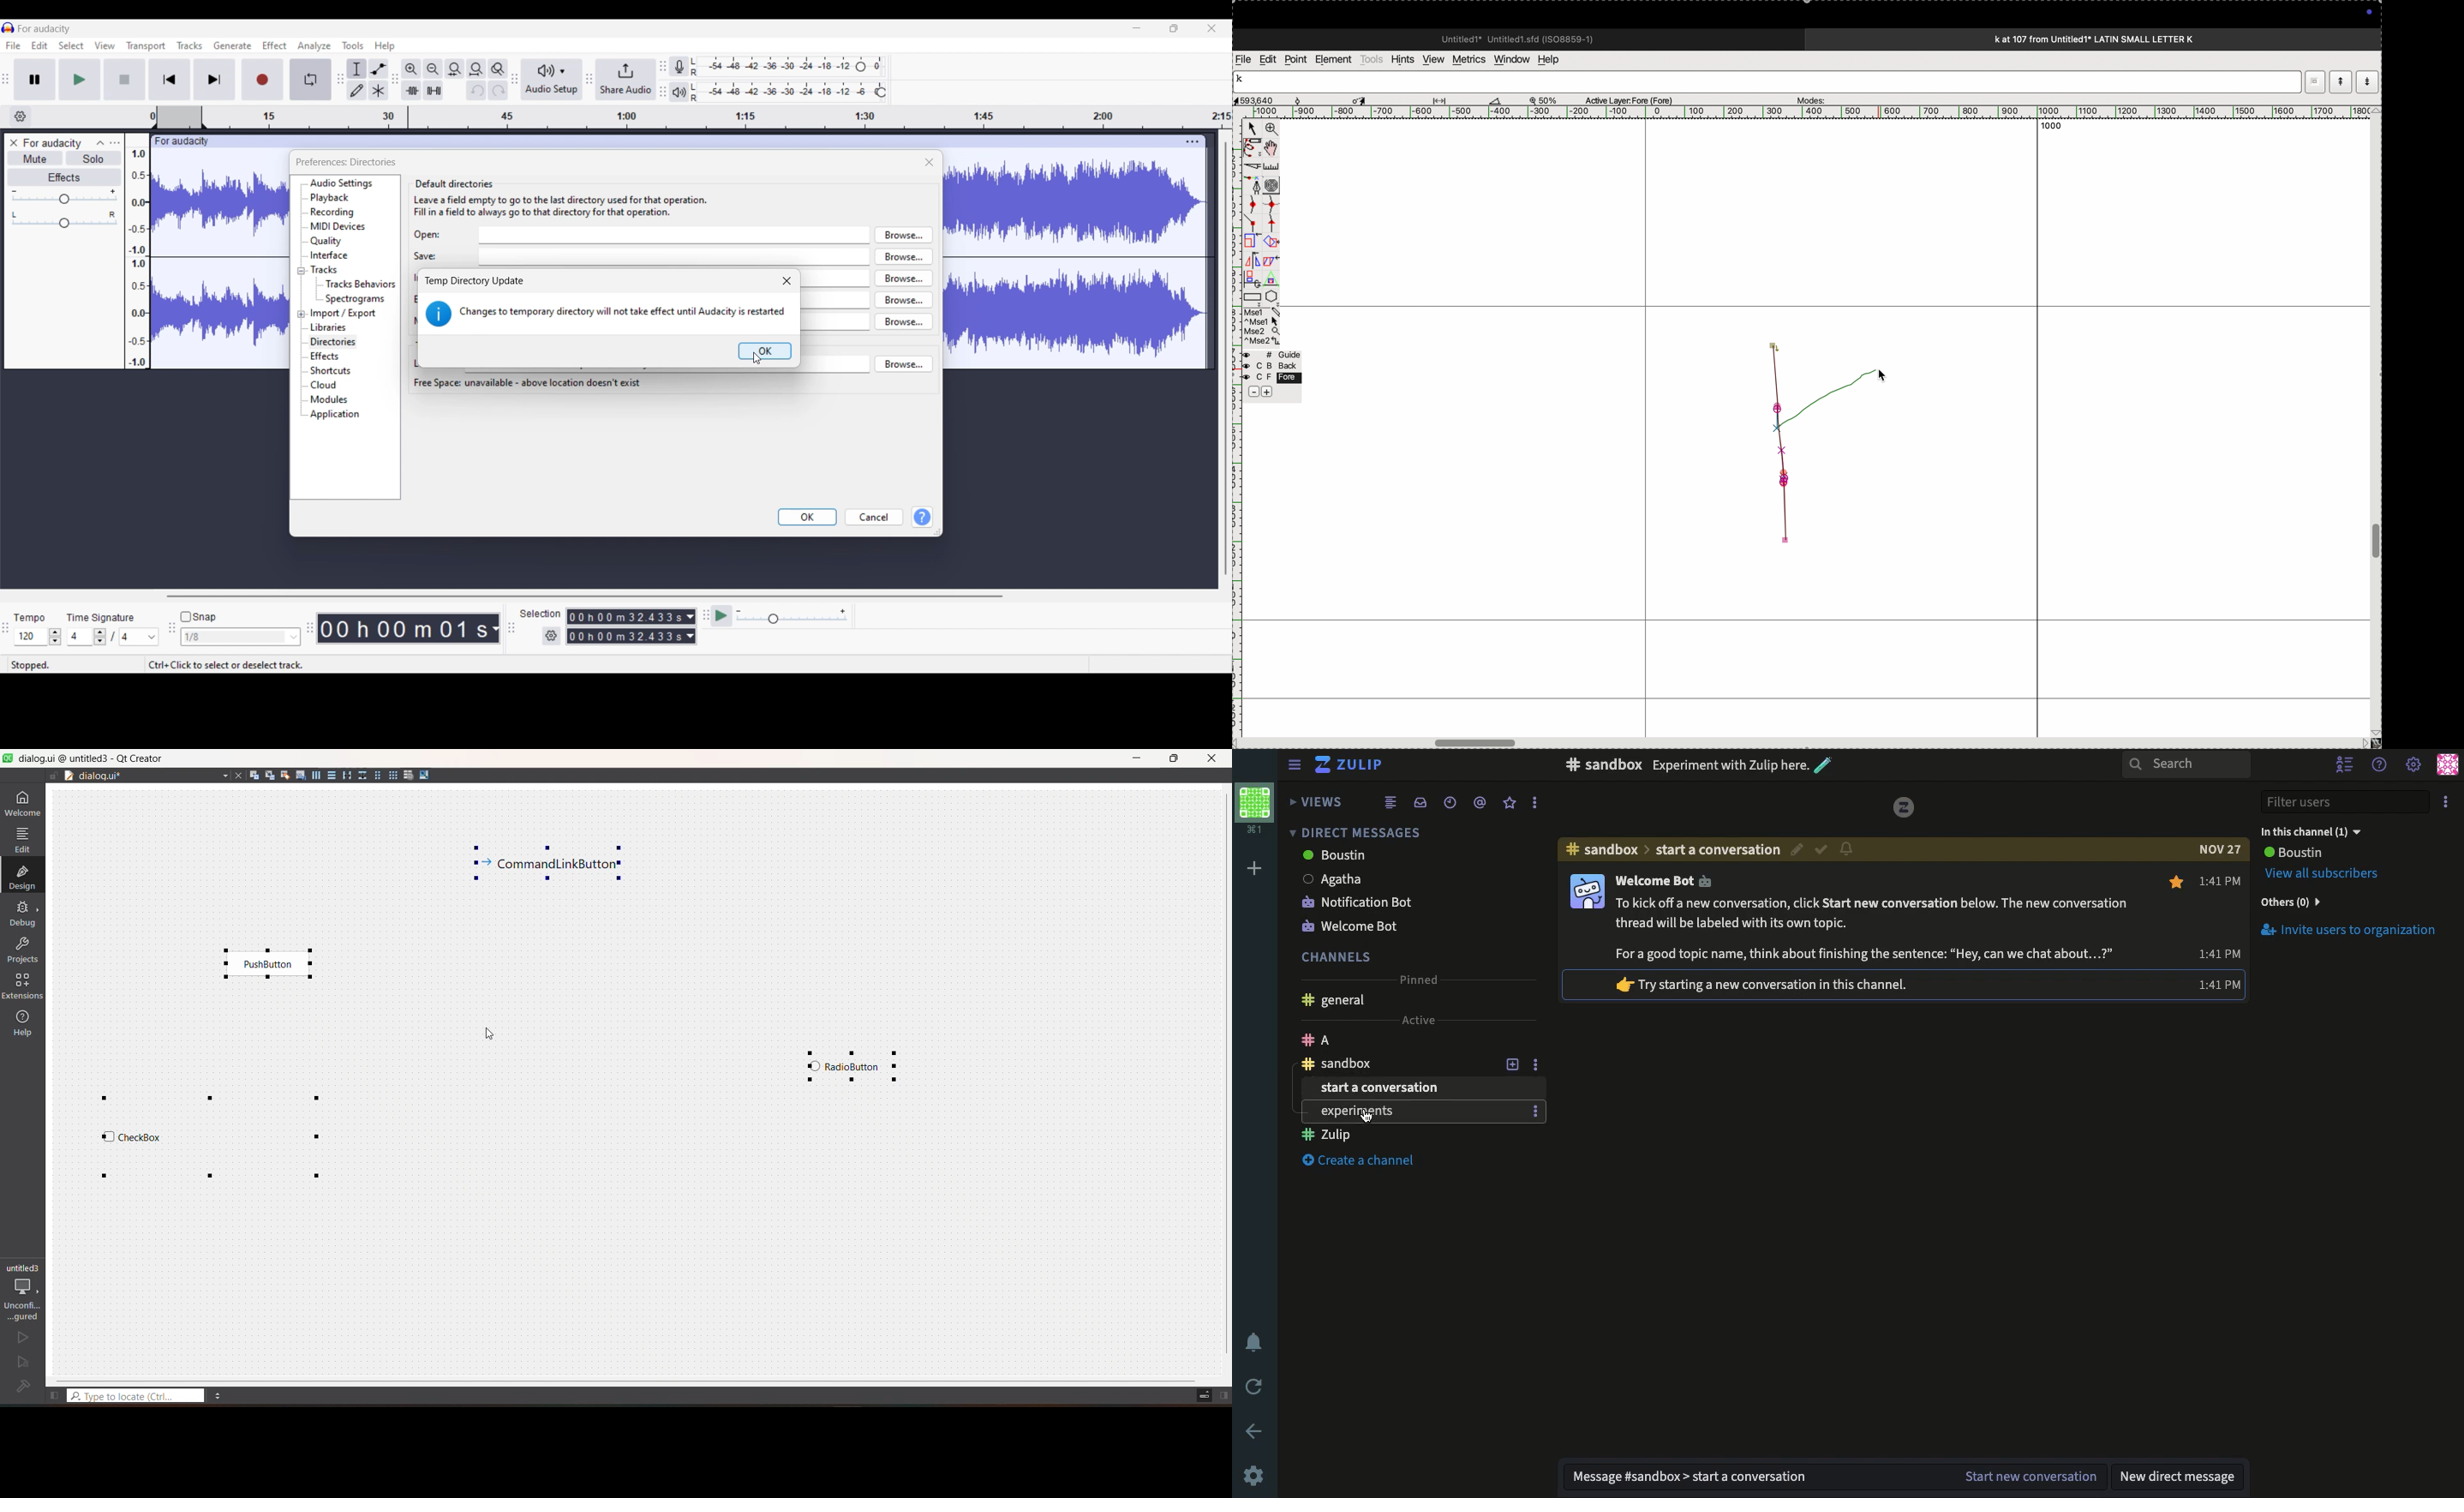 Image resolution: width=2464 pixels, height=1512 pixels. I want to click on Options for max. time signature, so click(139, 637).